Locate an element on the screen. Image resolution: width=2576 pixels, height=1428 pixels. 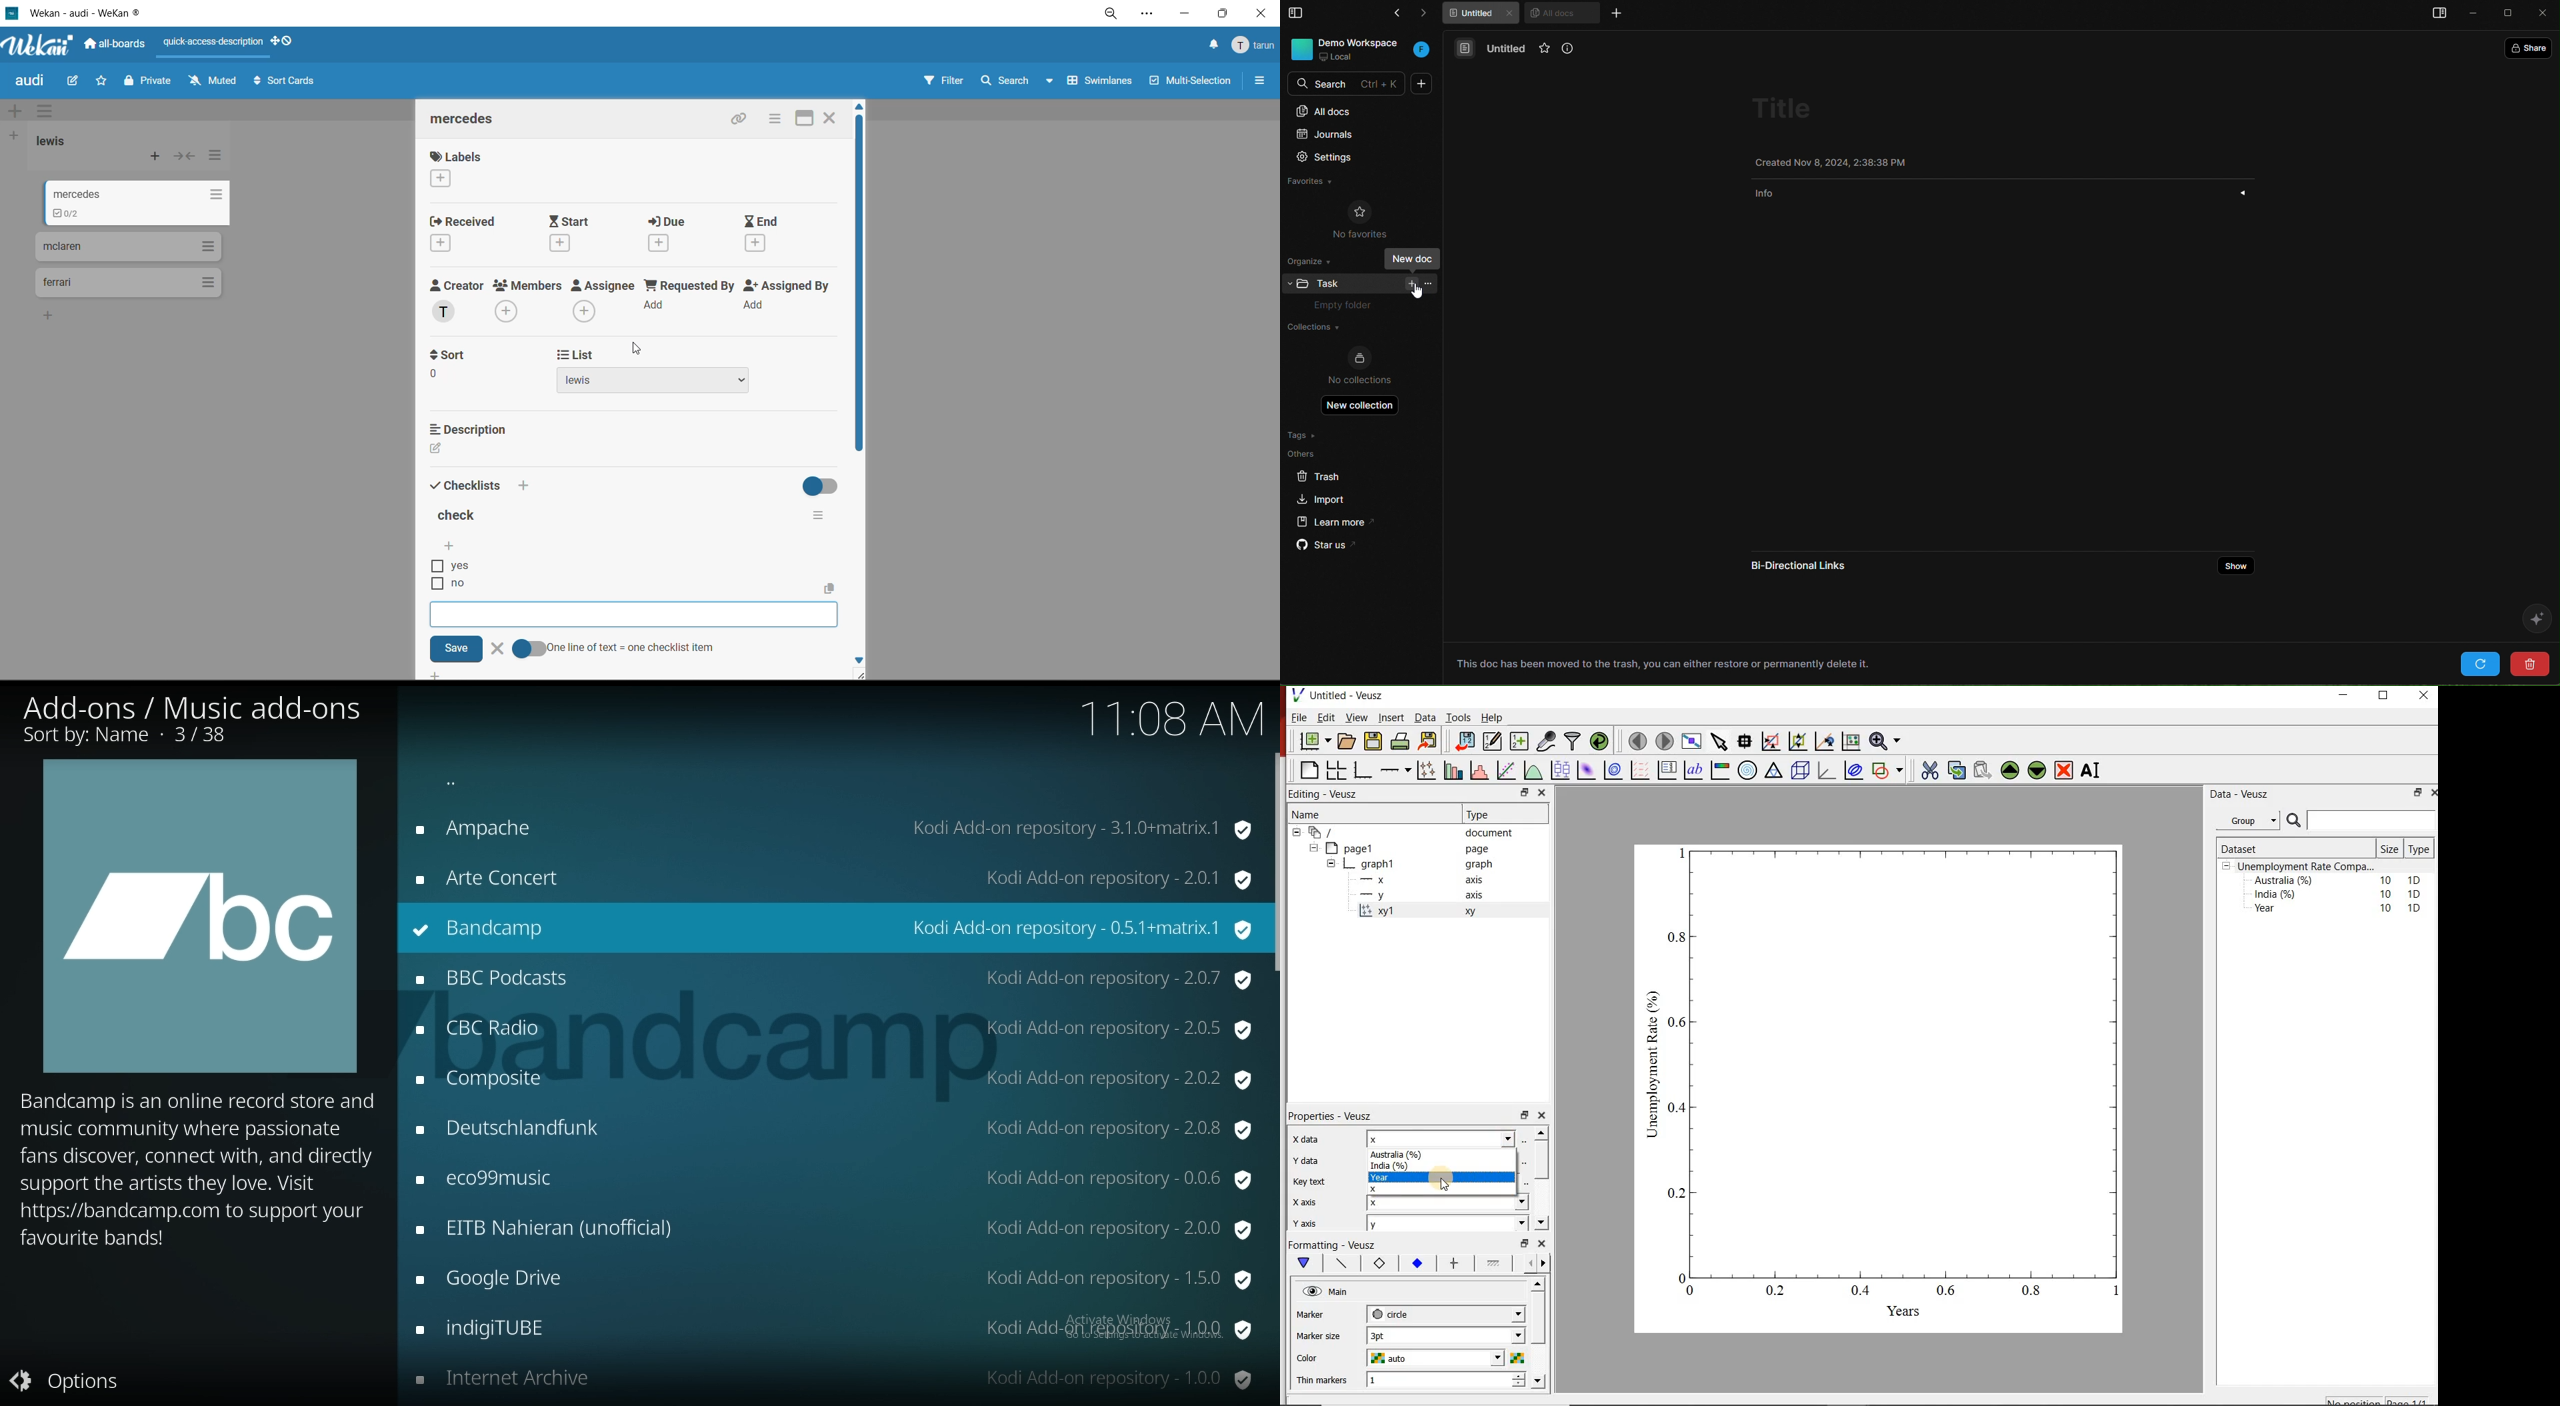
board title is located at coordinates (33, 82).